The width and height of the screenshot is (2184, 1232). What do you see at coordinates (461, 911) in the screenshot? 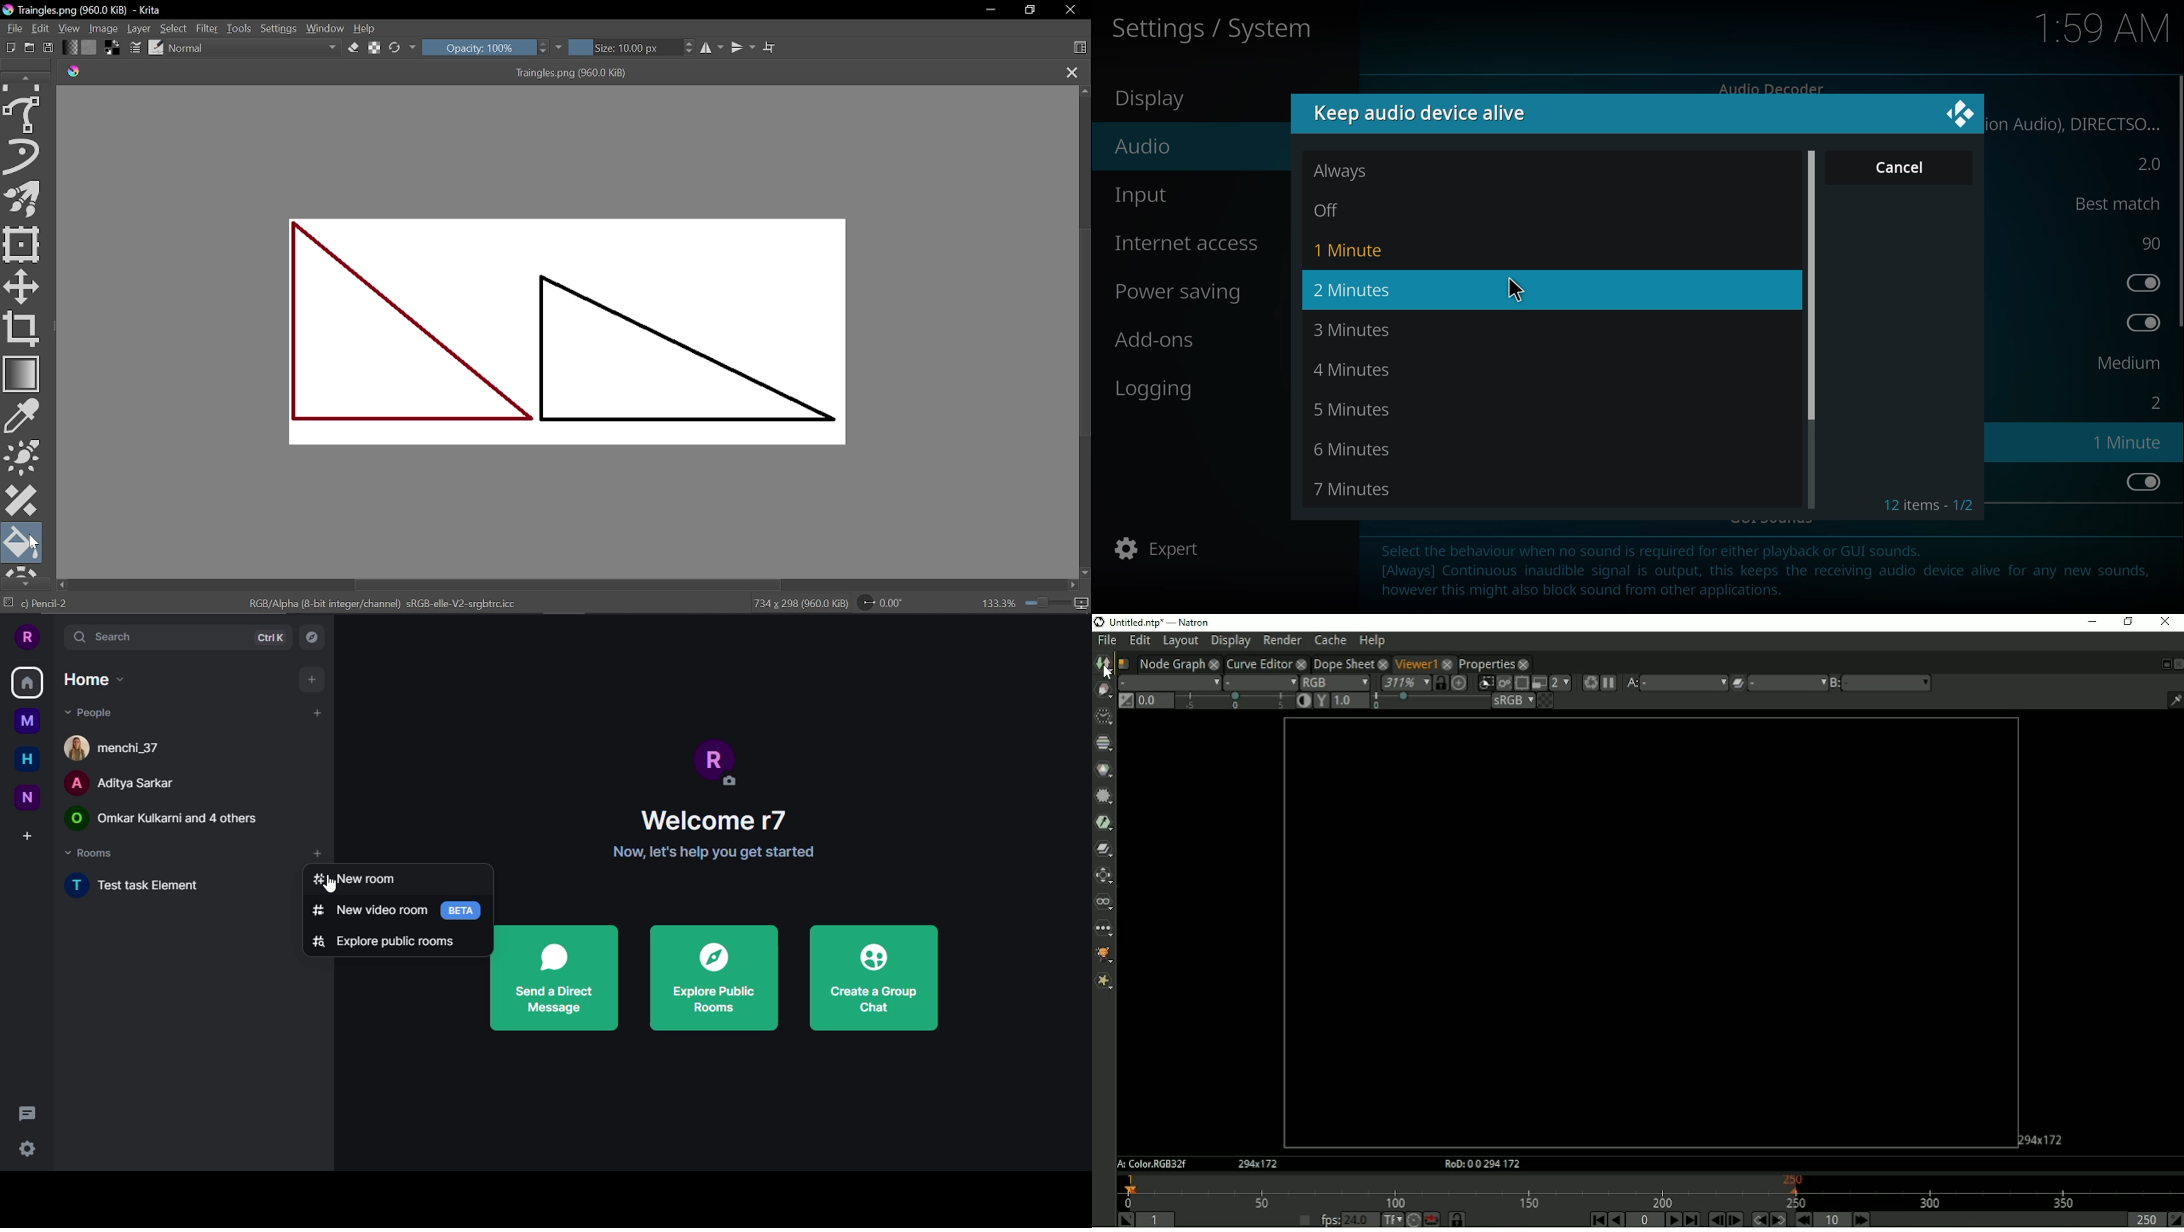
I see `beta` at bounding box center [461, 911].